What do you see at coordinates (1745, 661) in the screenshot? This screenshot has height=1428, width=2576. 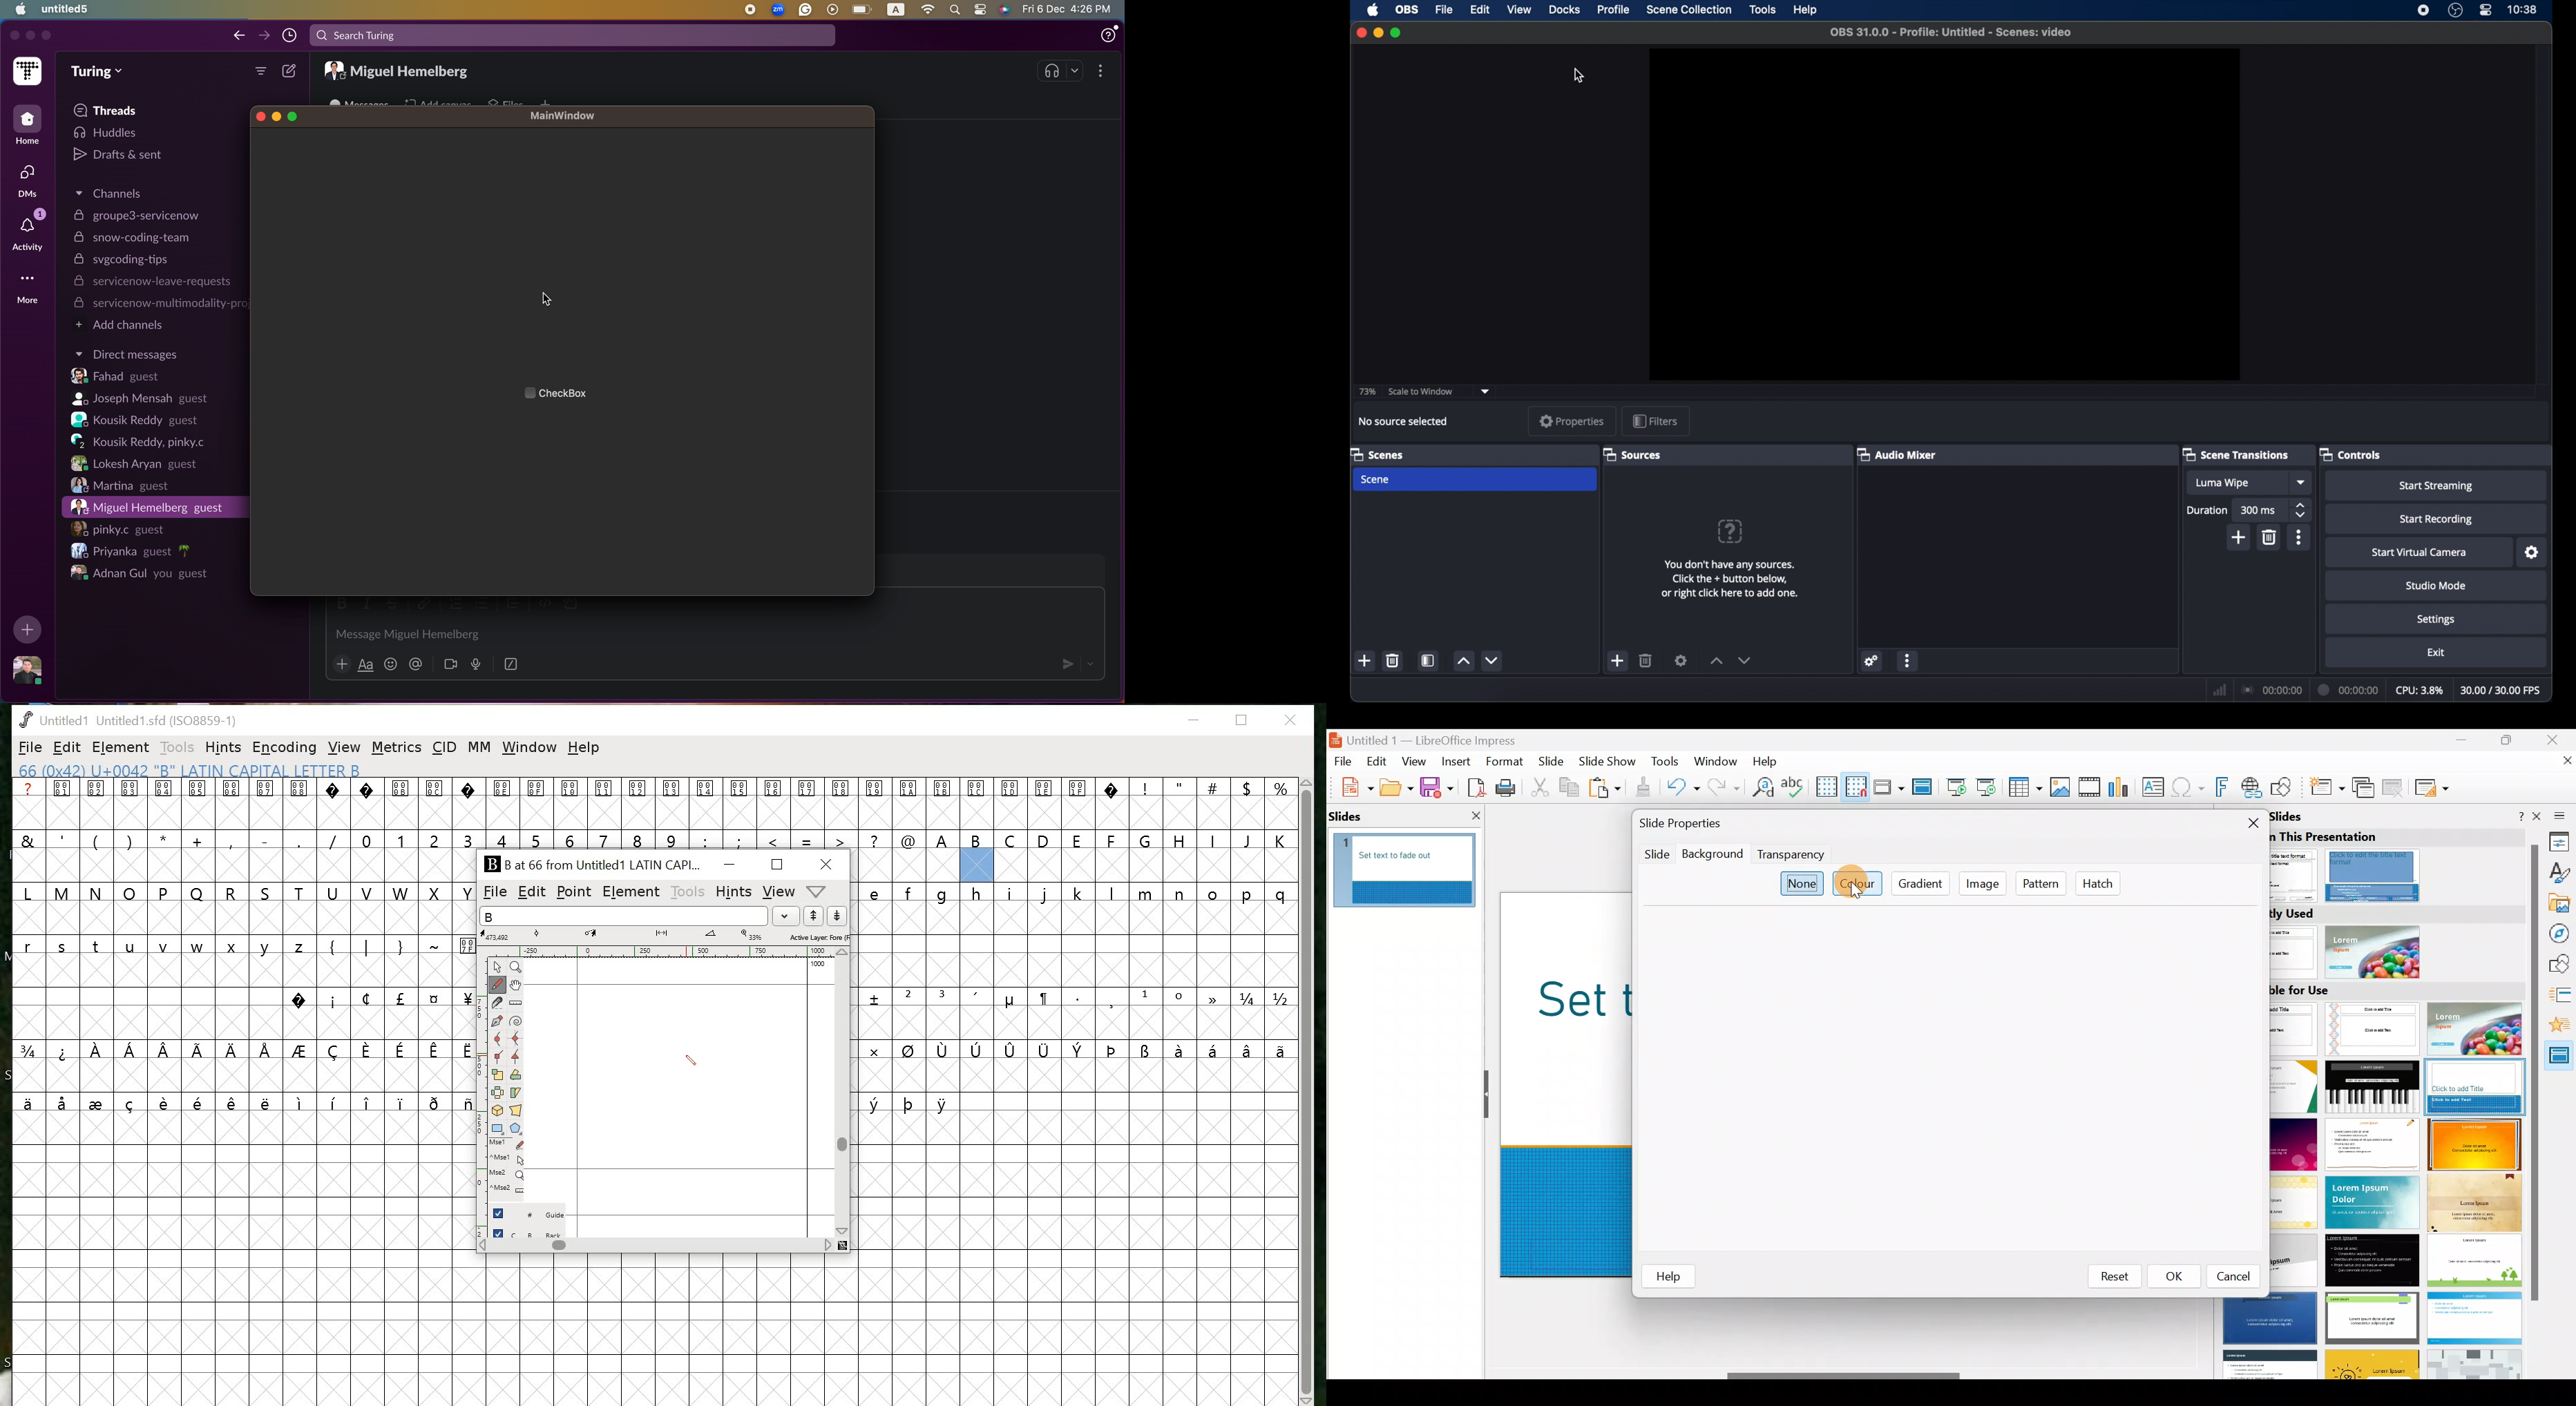 I see `decrement` at bounding box center [1745, 661].